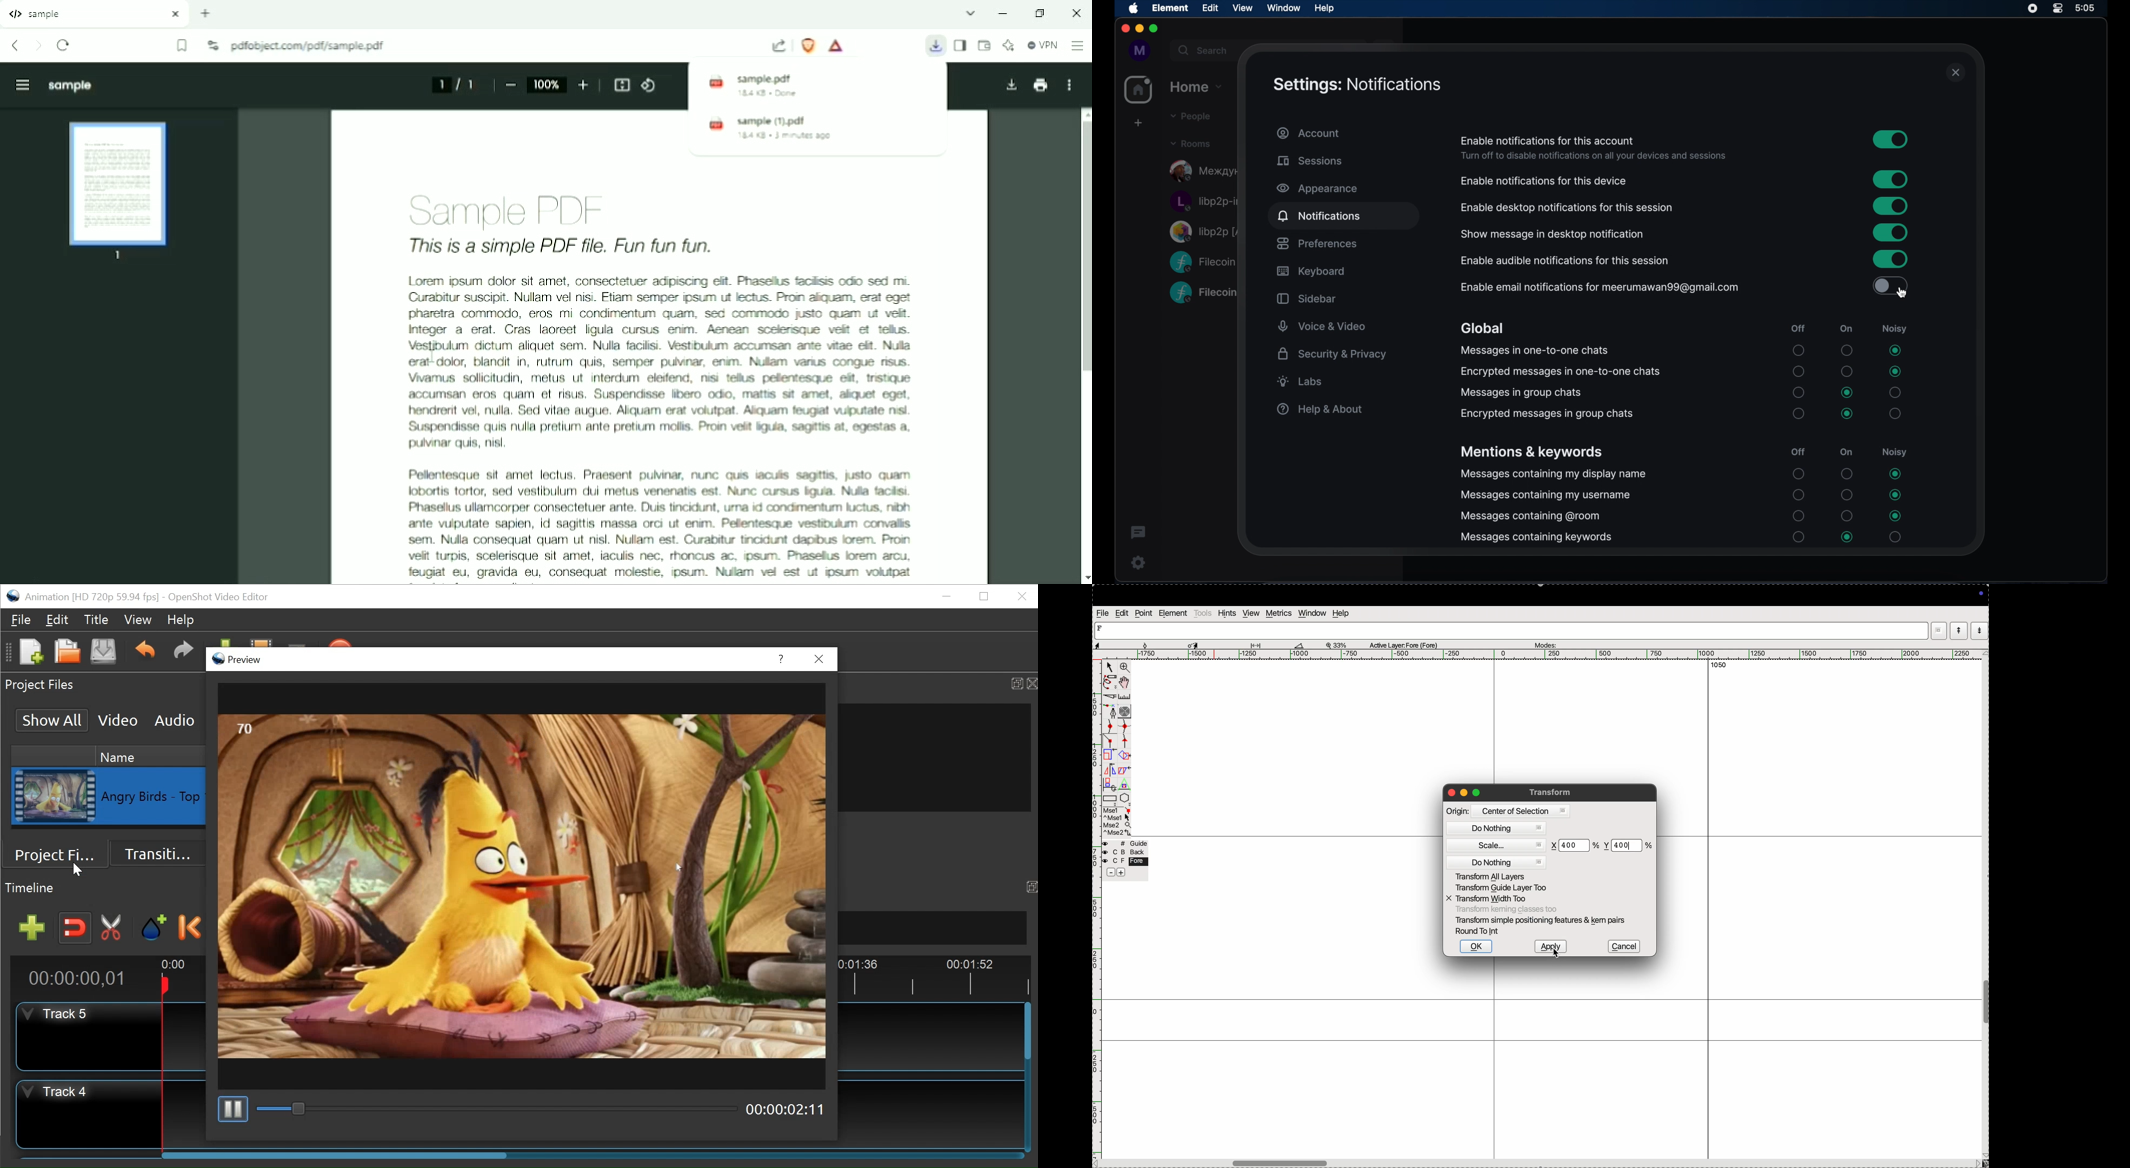 This screenshot has width=2156, height=1176. Describe the element at coordinates (1134, 9) in the screenshot. I see `apple icon` at that location.